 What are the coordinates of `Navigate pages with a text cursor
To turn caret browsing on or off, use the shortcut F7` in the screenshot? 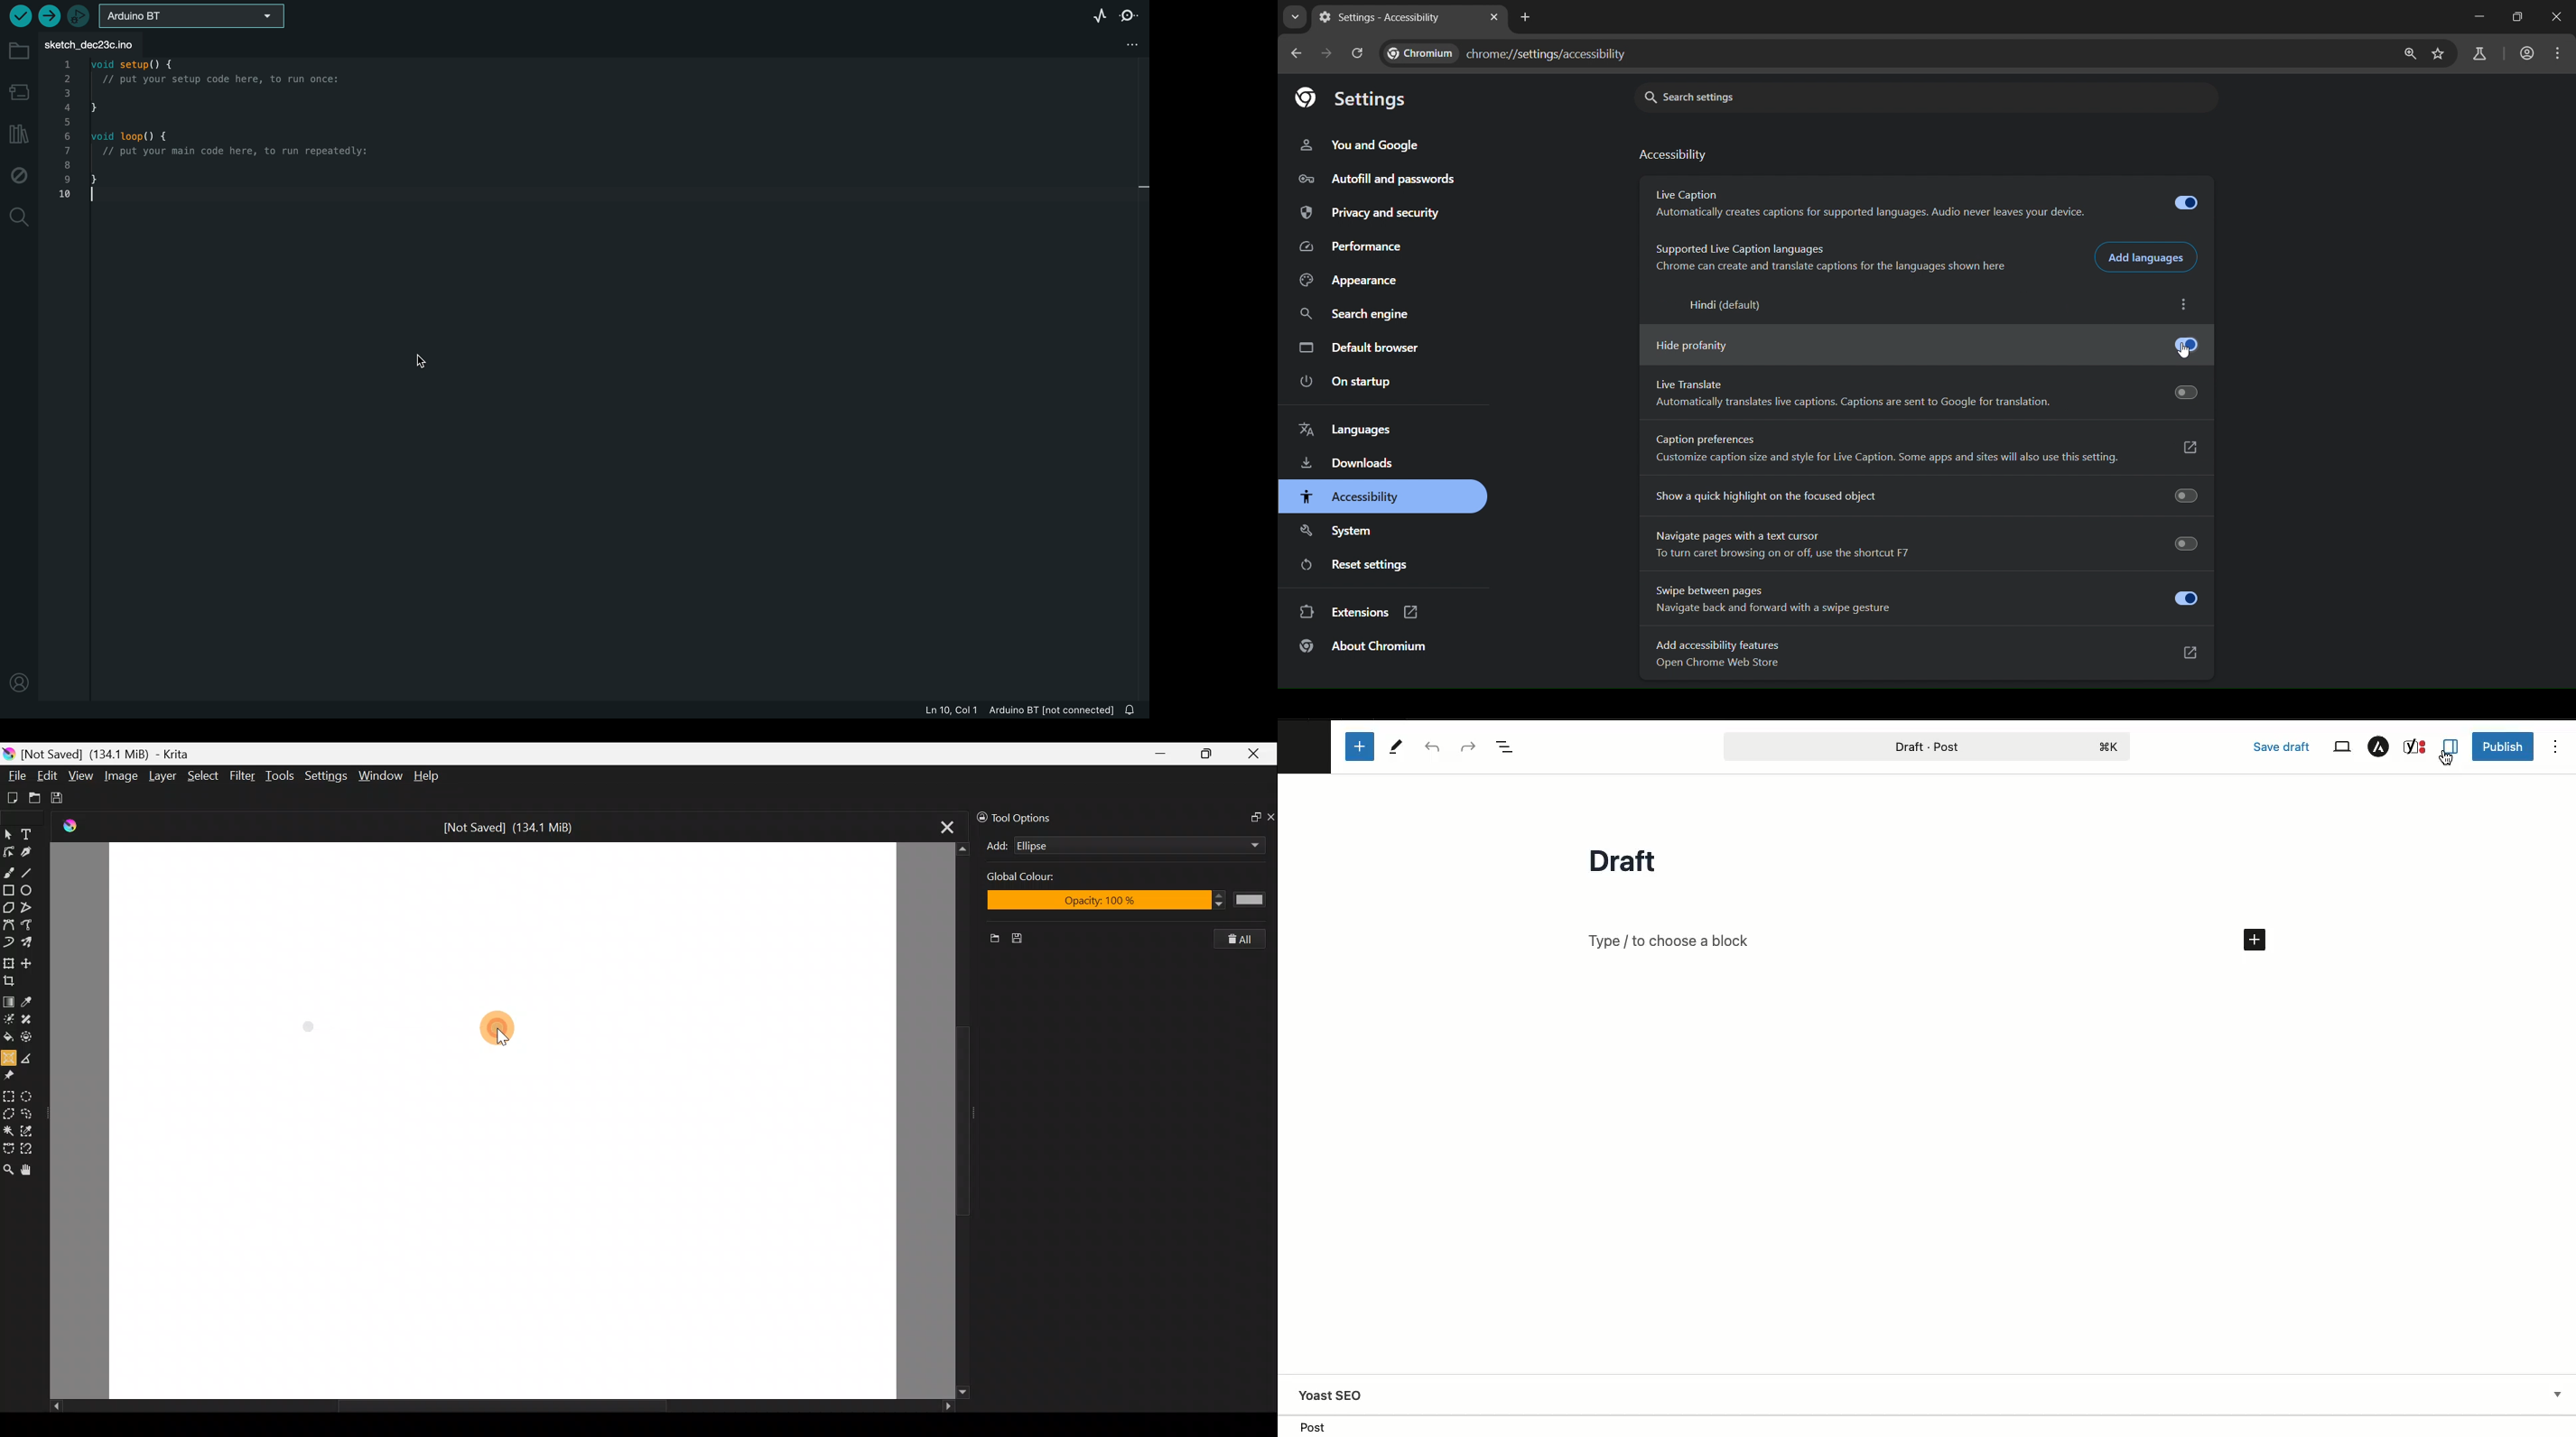 It's located at (1923, 545).